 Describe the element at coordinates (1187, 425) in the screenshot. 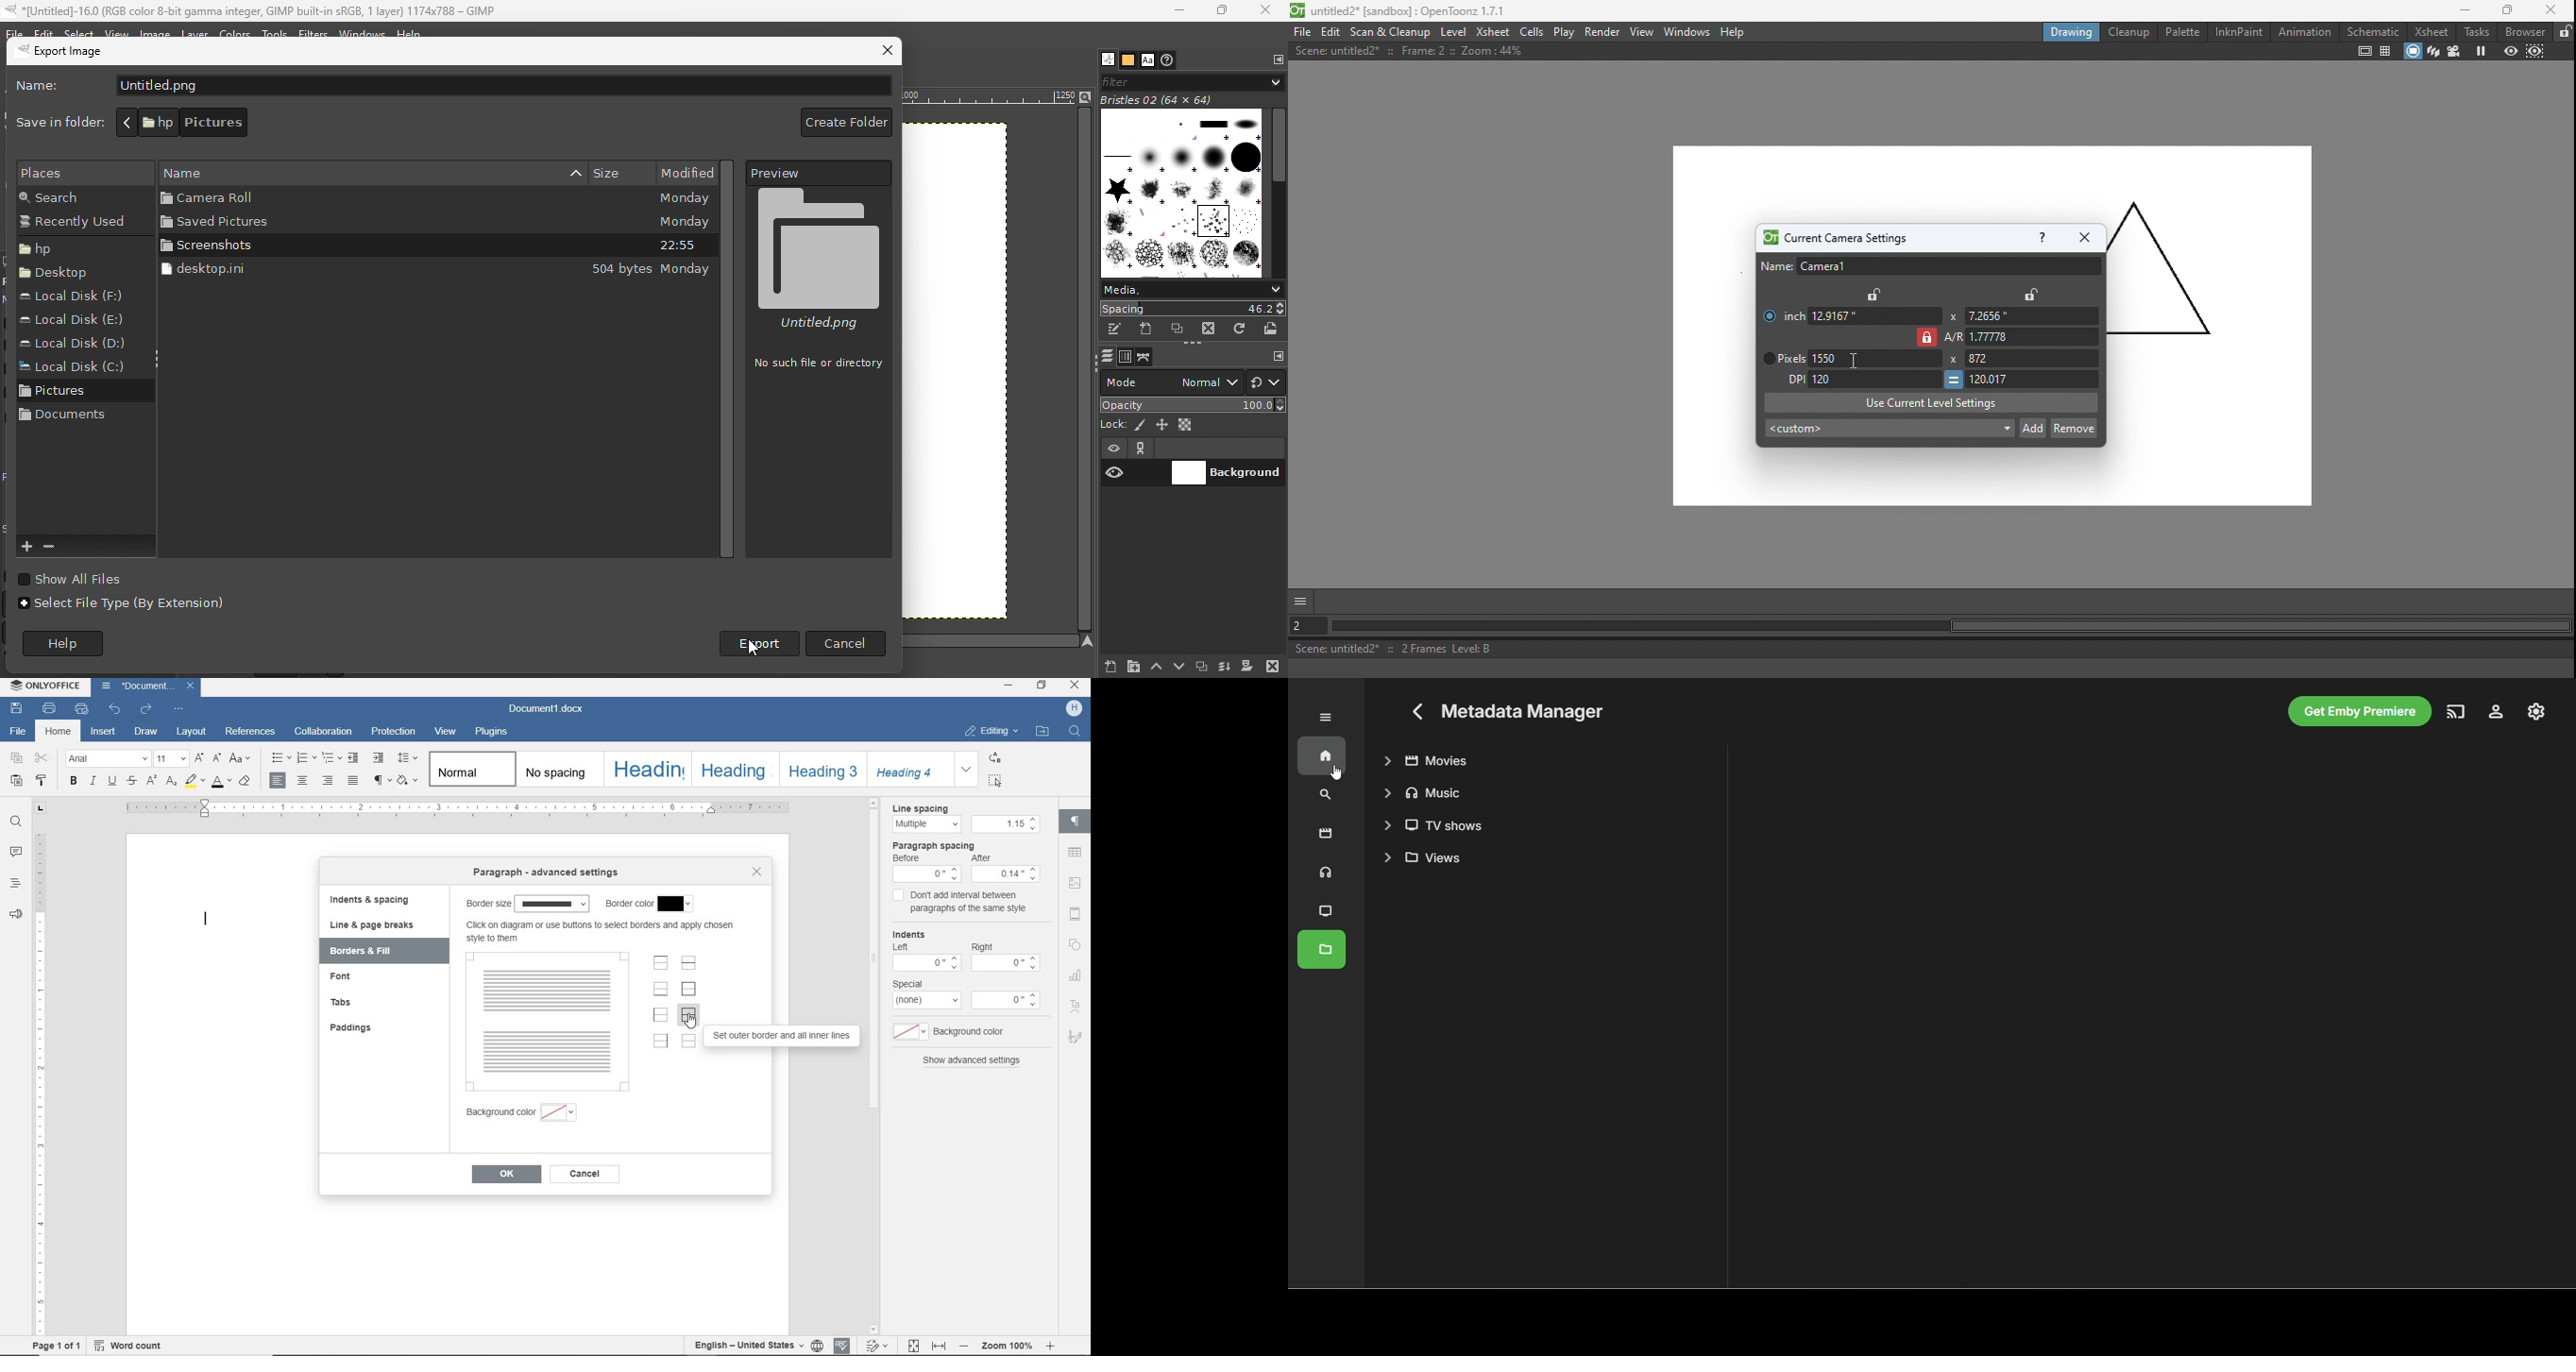

I see `Lock alpha channel` at that location.